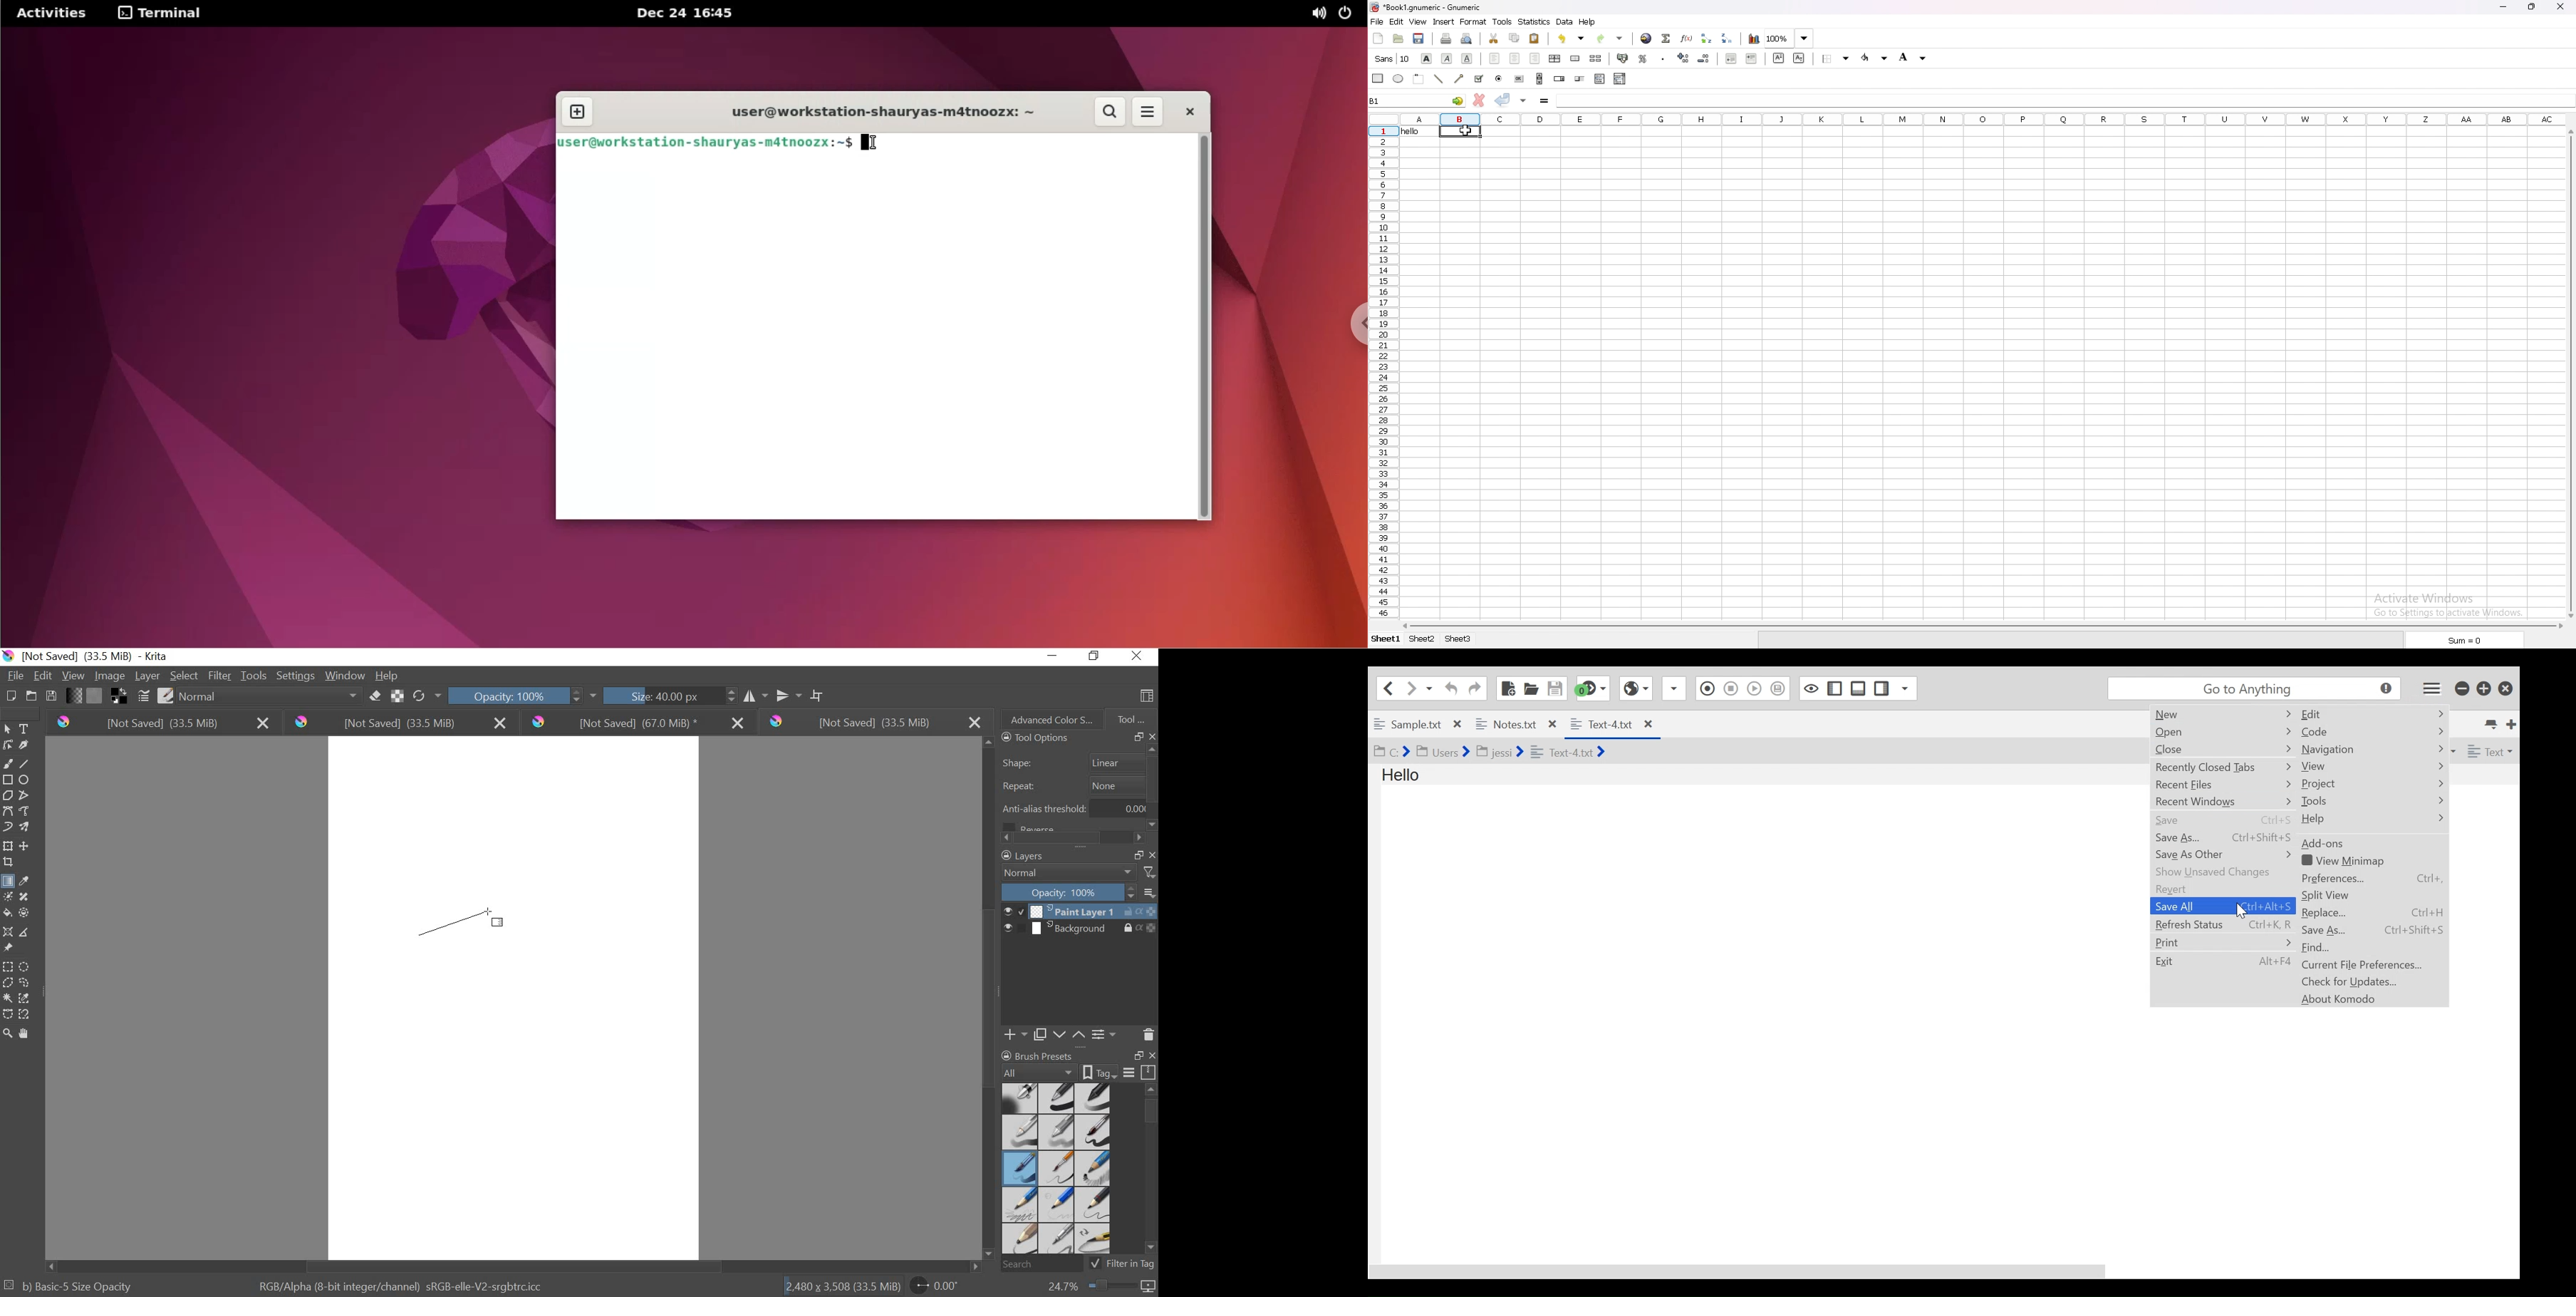  Describe the element at coordinates (1644, 58) in the screenshot. I see `percentage` at that location.